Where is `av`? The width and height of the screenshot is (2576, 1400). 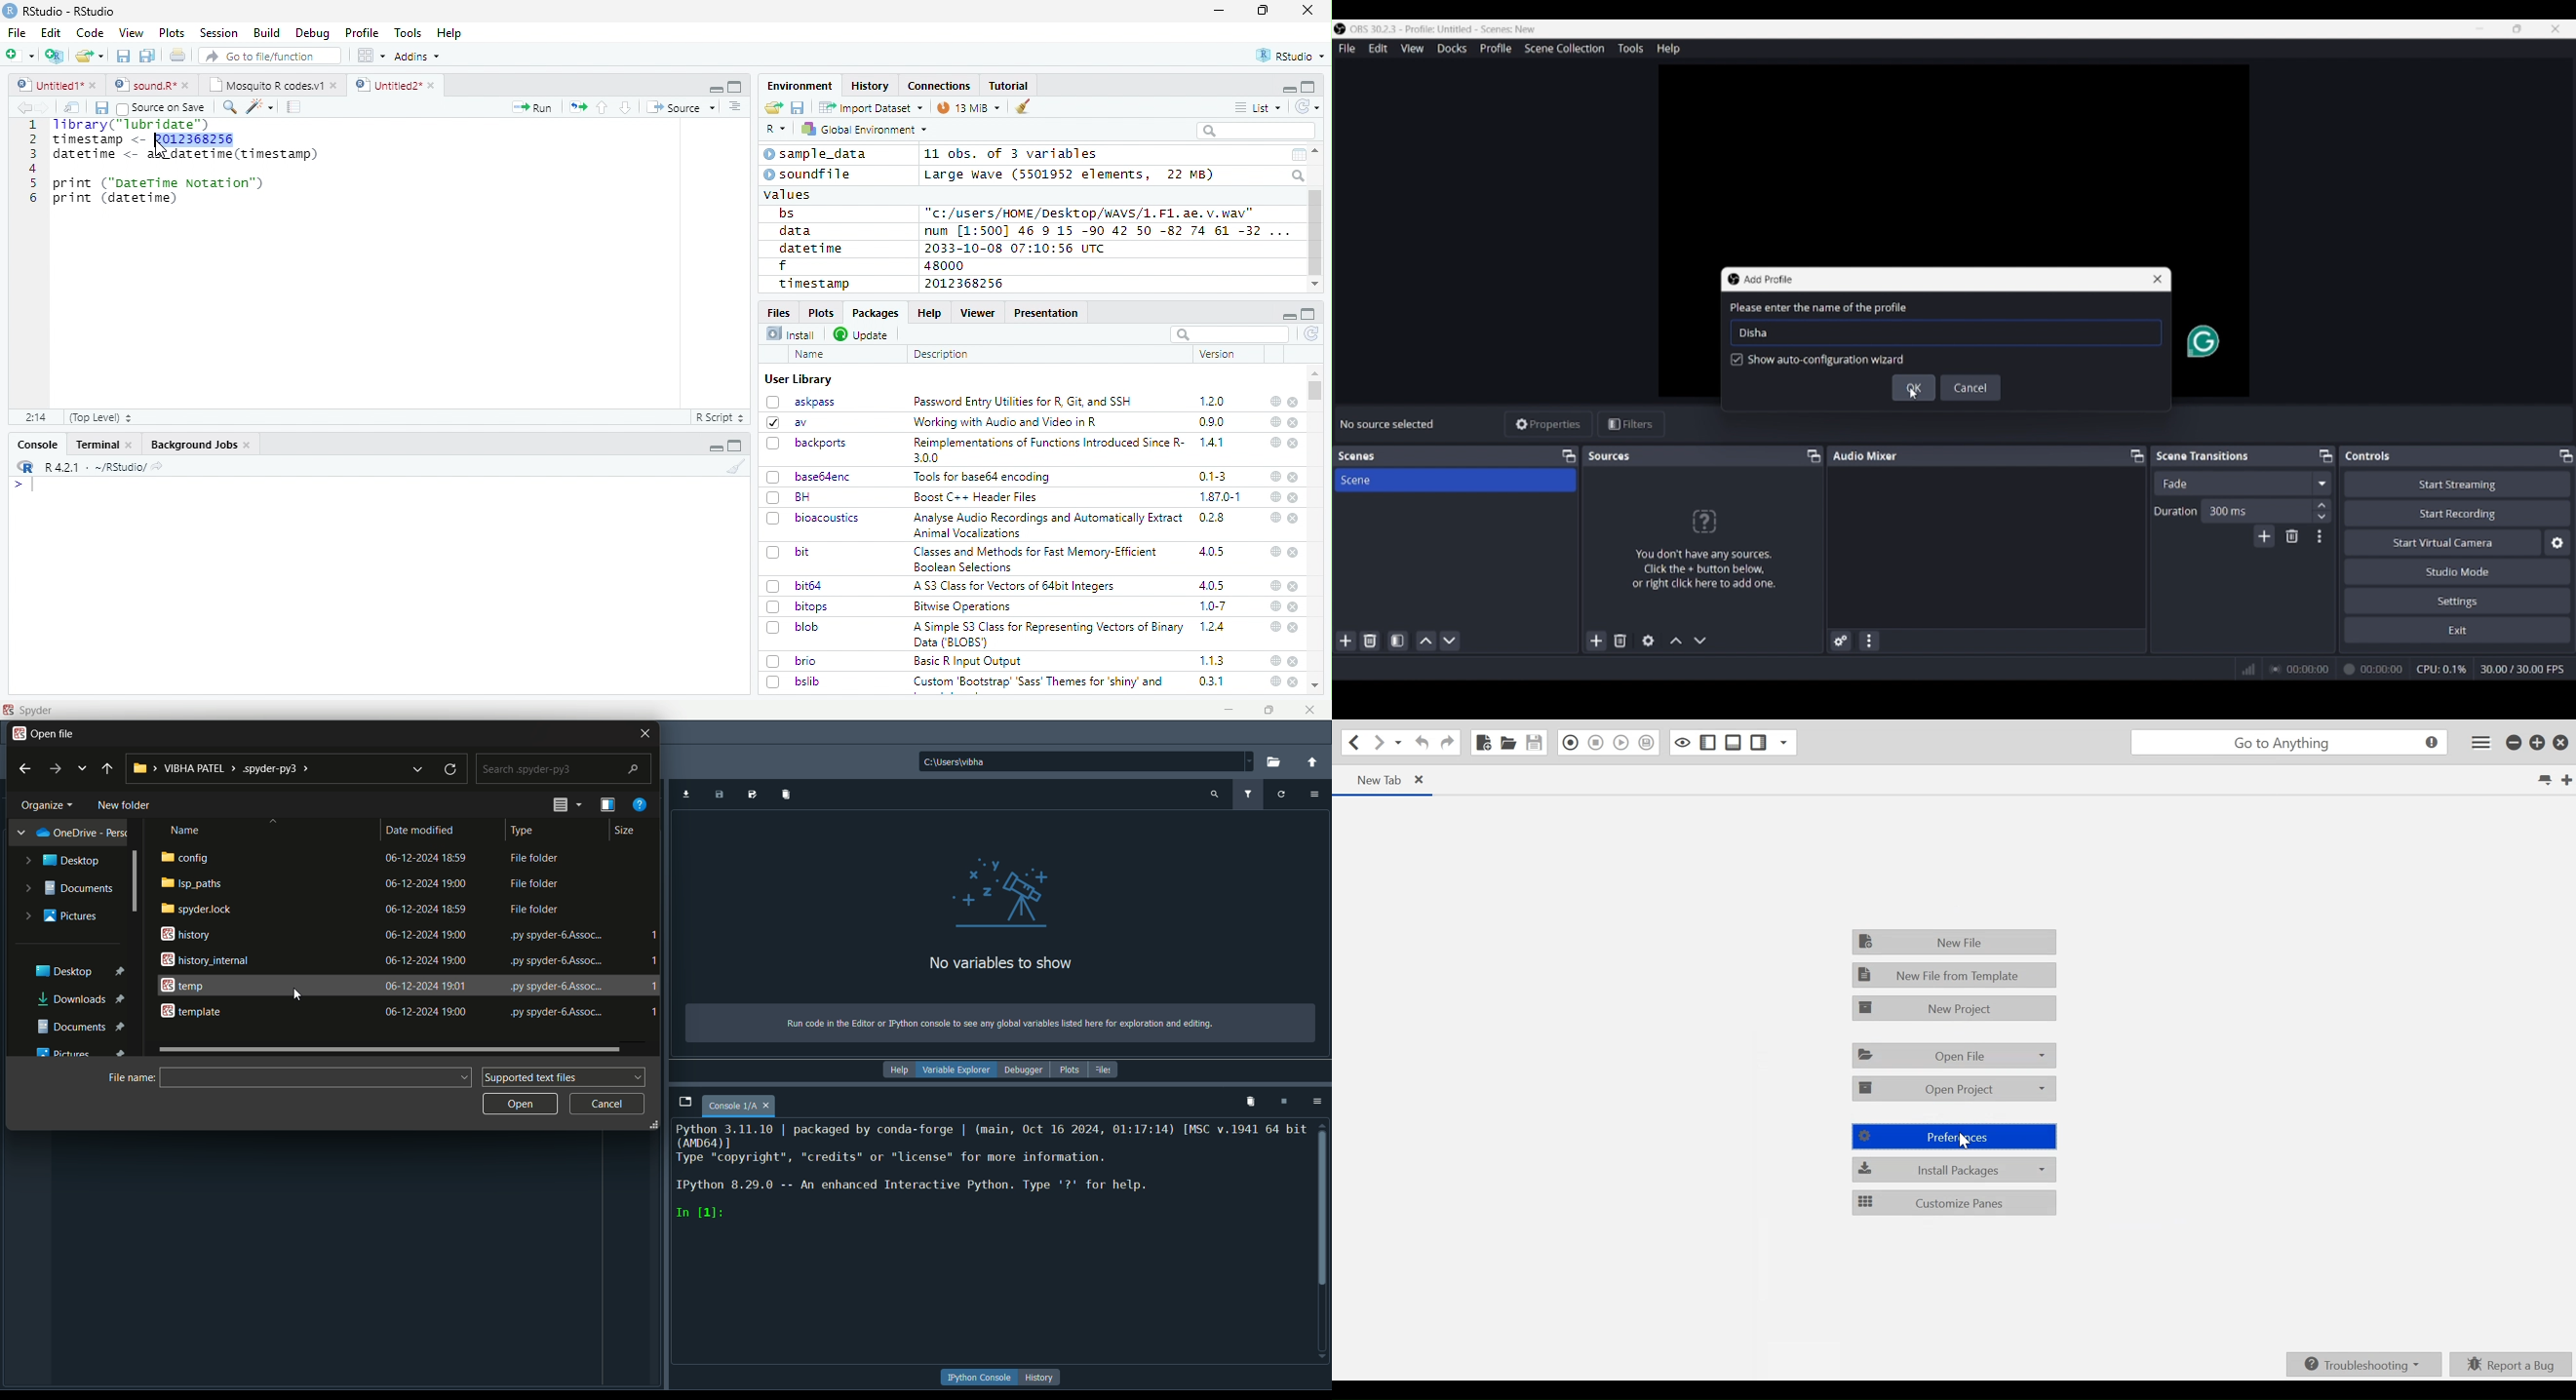
av is located at coordinates (787, 421).